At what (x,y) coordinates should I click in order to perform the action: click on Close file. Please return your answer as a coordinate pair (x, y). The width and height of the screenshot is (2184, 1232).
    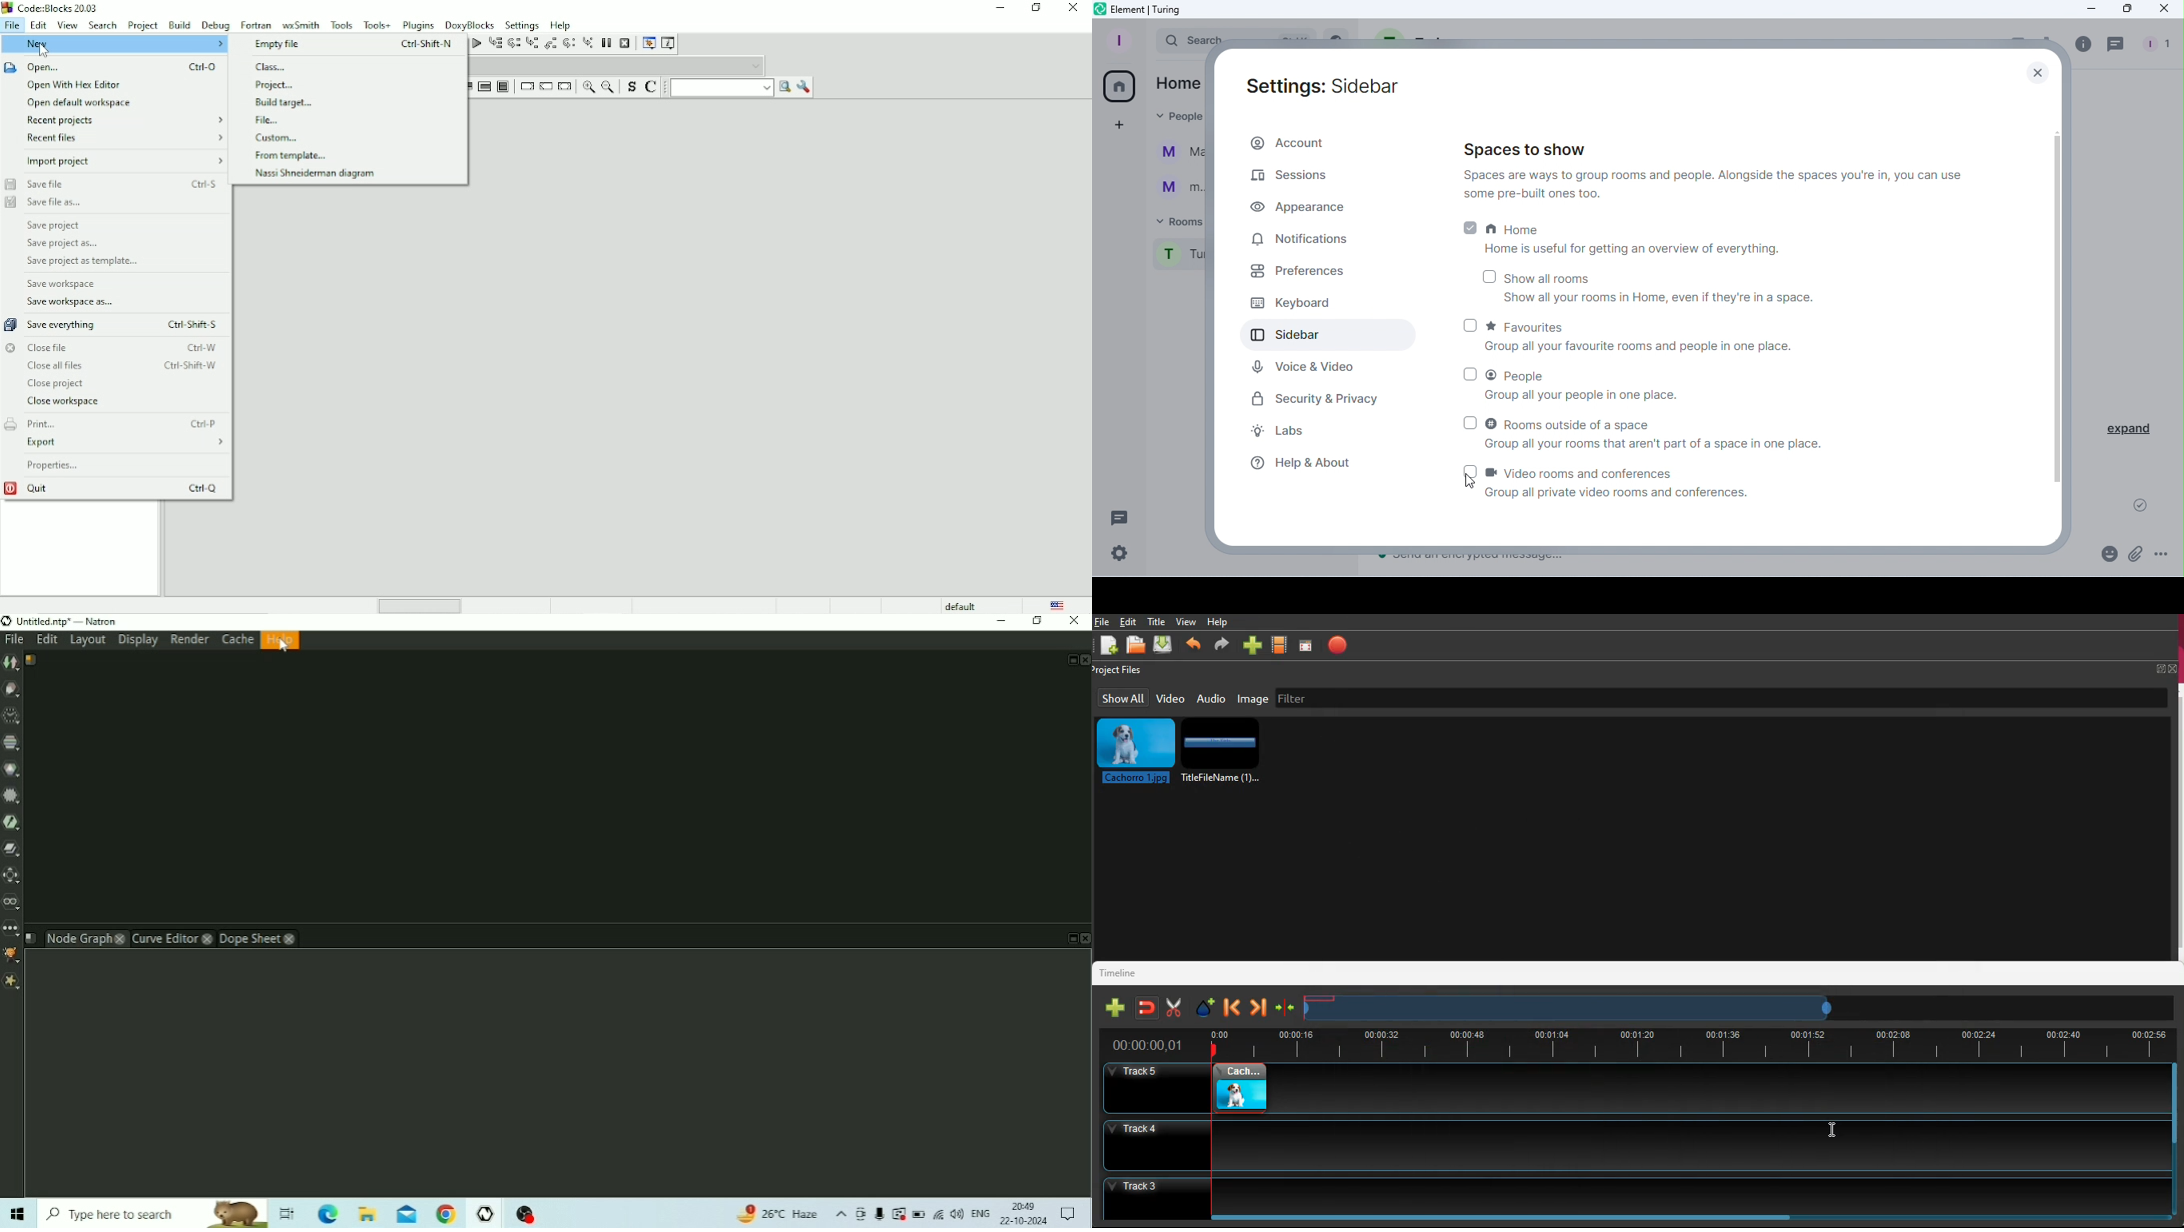
    Looking at the image, I should click on (111, 347).